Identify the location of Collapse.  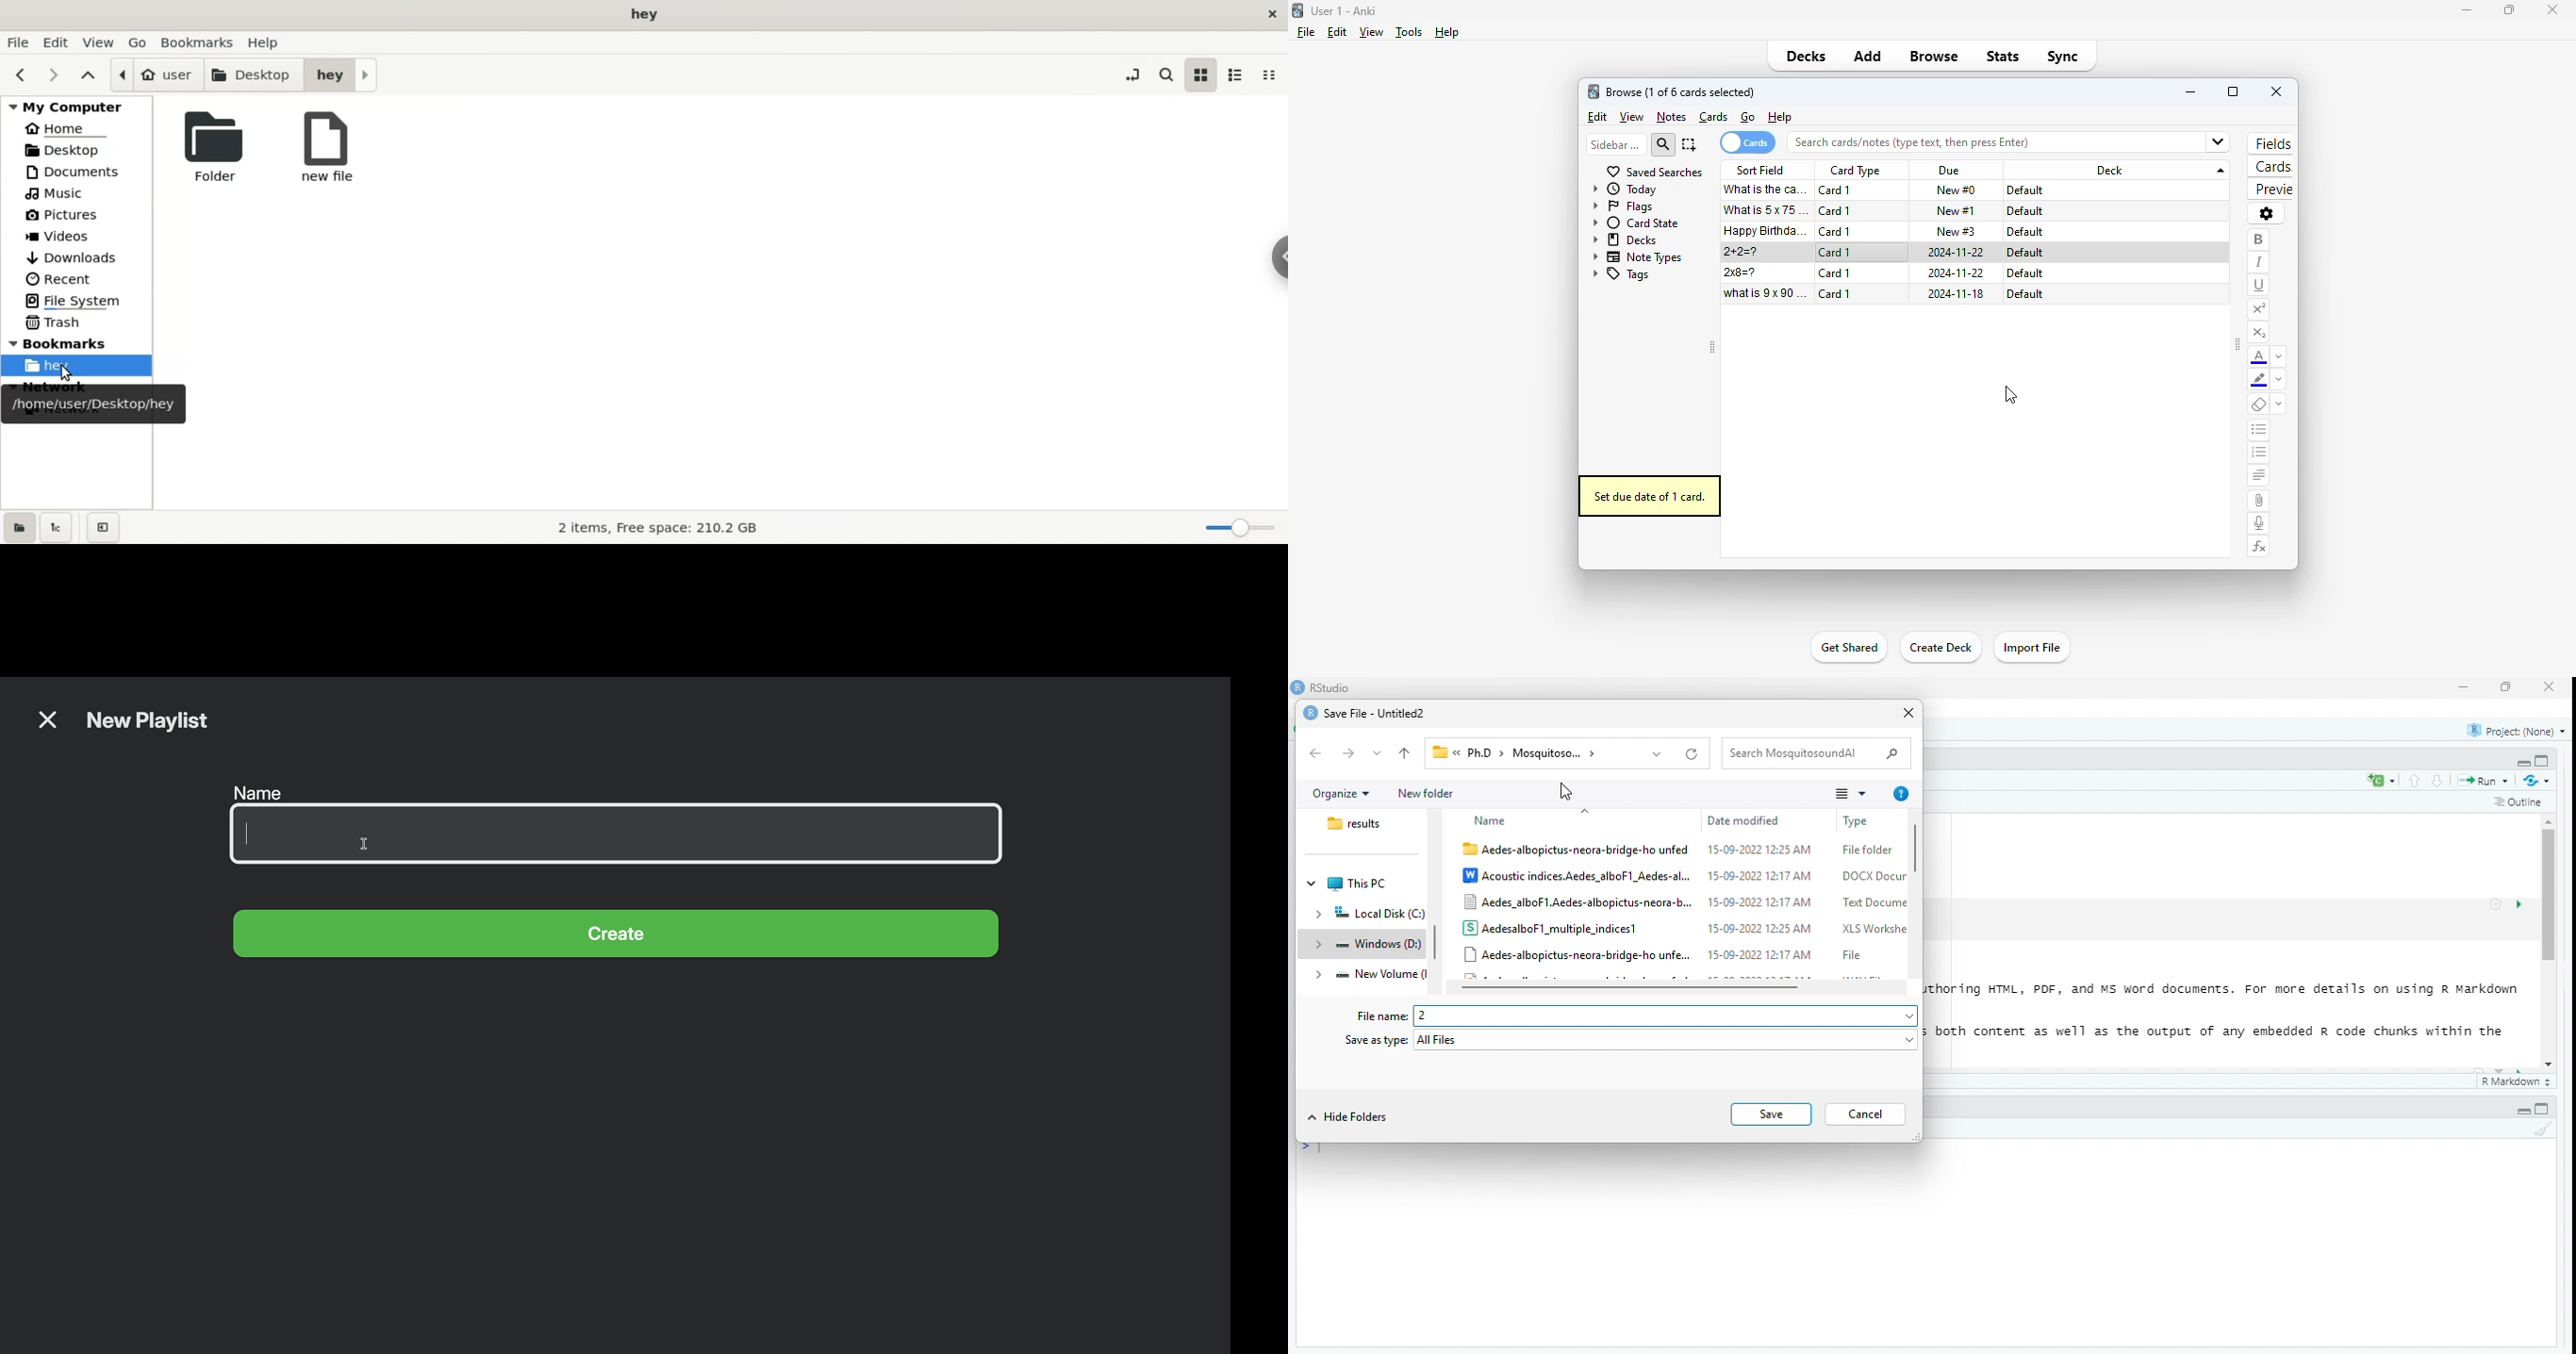
(2524, 1111).